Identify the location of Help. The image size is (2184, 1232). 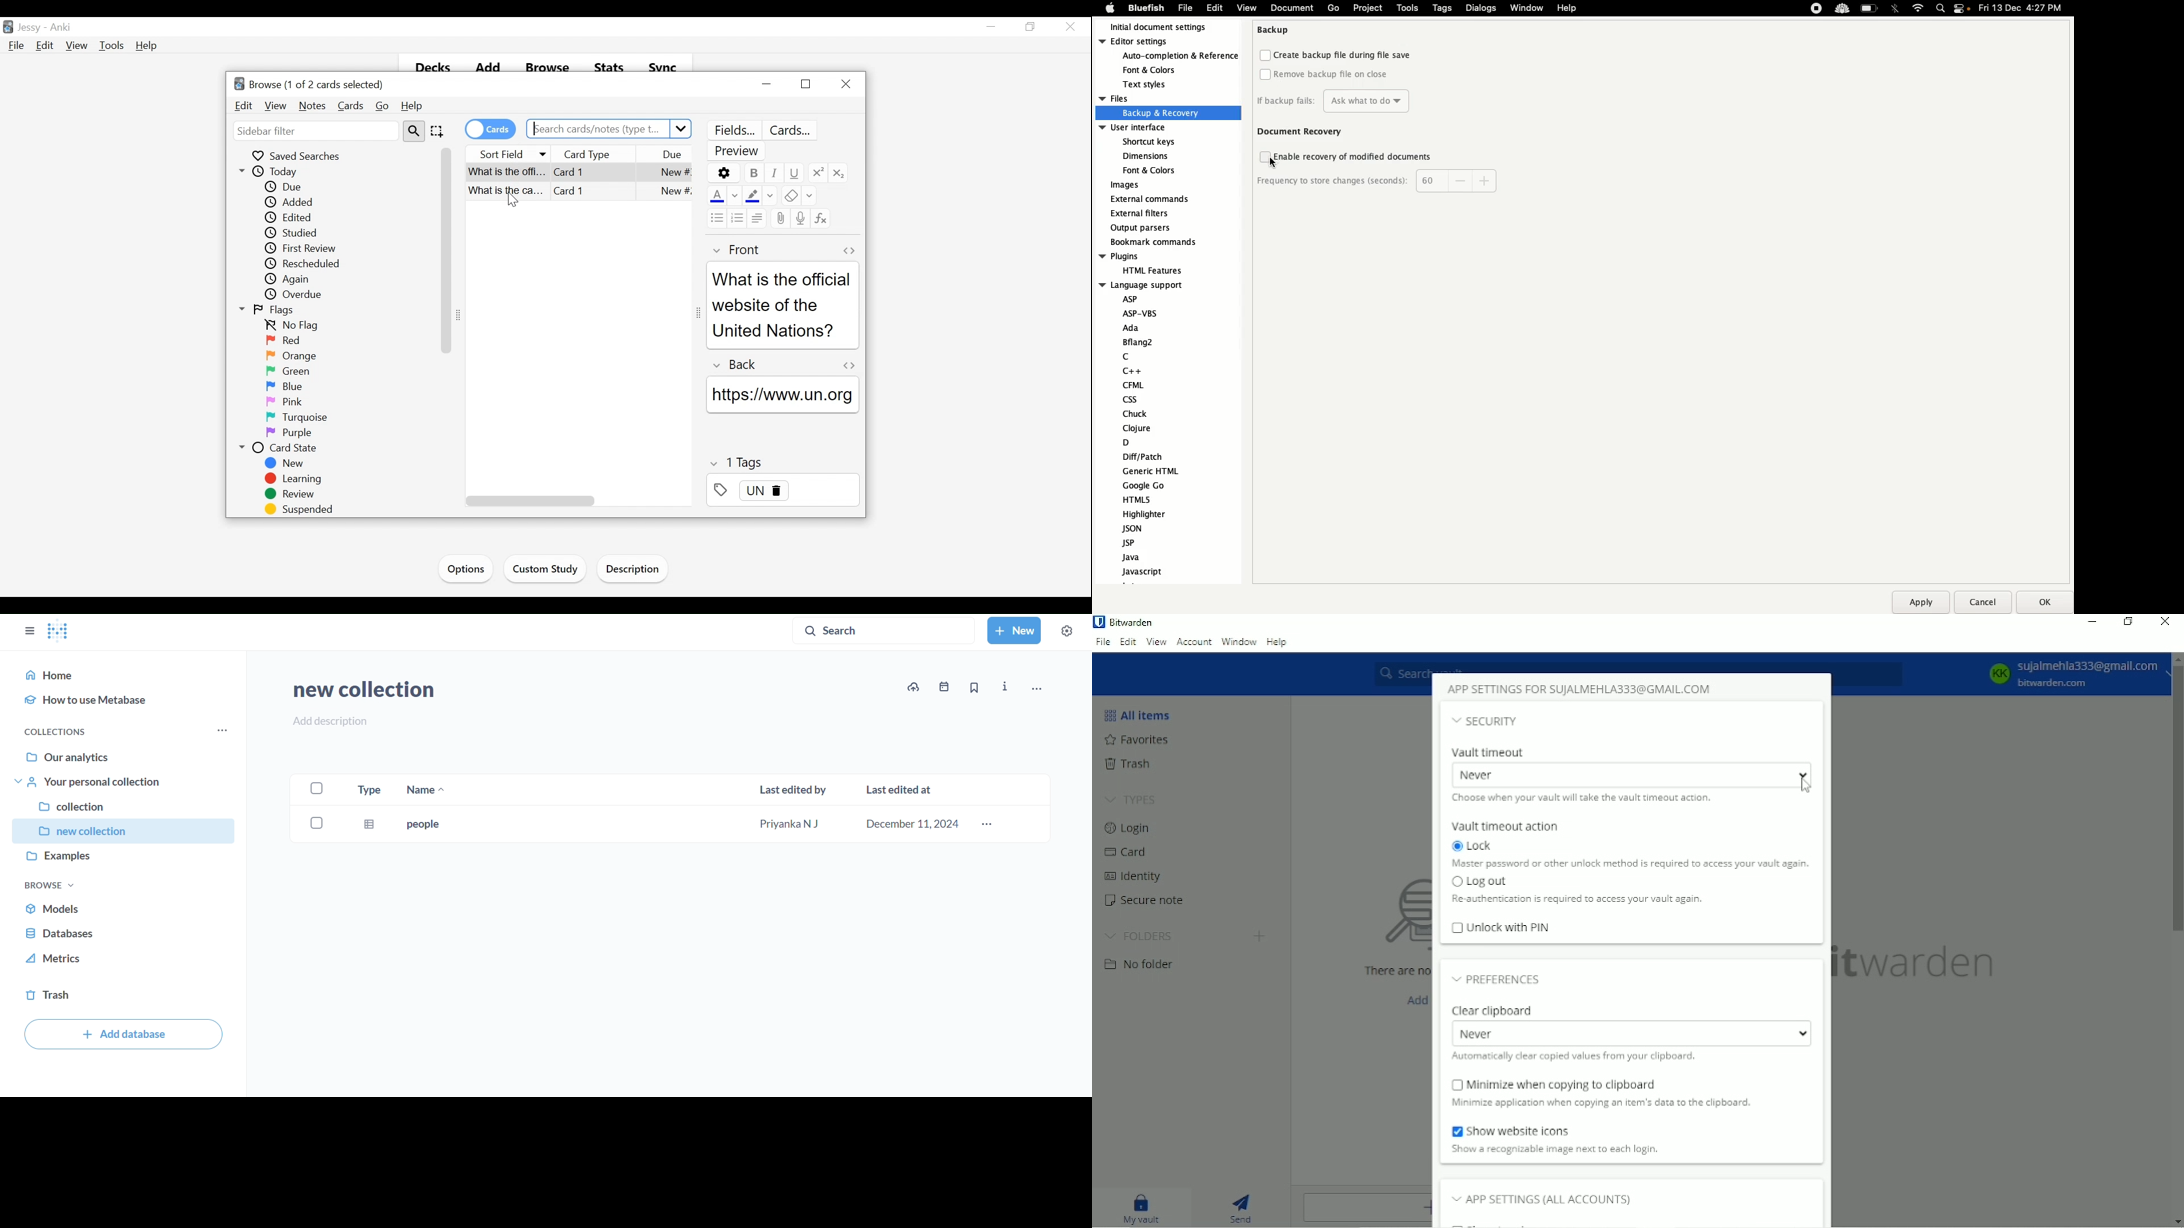
(1566, 9).